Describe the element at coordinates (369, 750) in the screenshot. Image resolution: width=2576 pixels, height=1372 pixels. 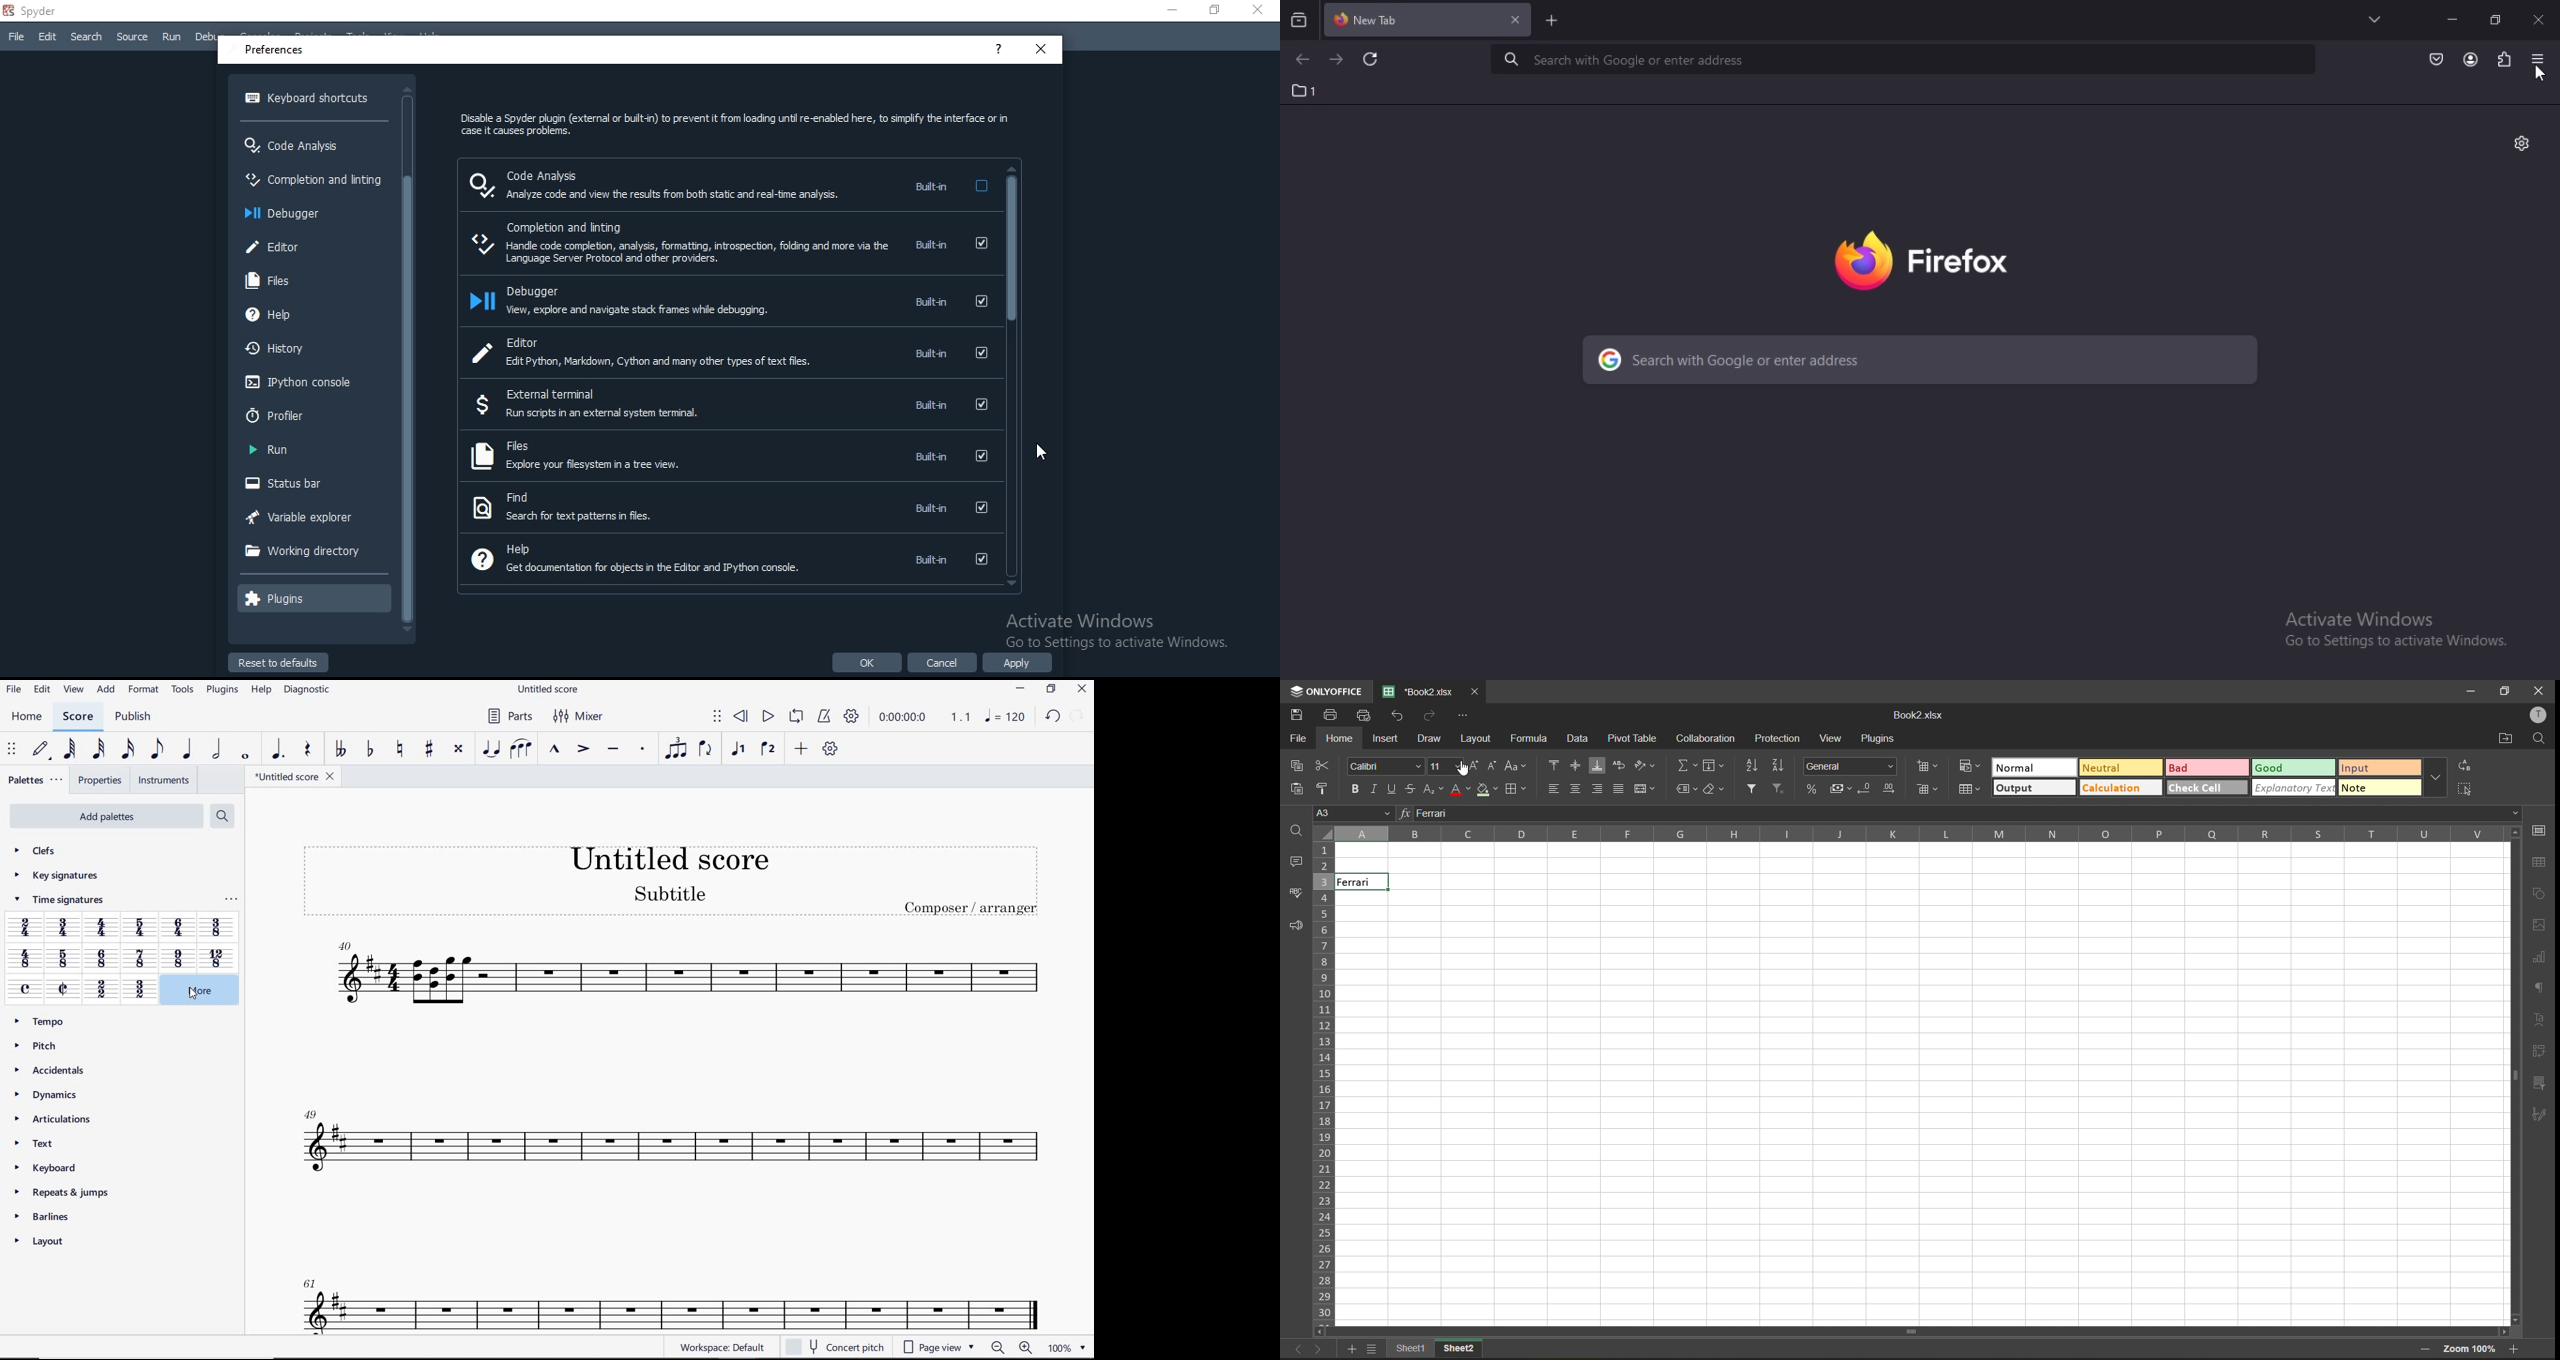
I see `TOGGLE FLAT` at that location.